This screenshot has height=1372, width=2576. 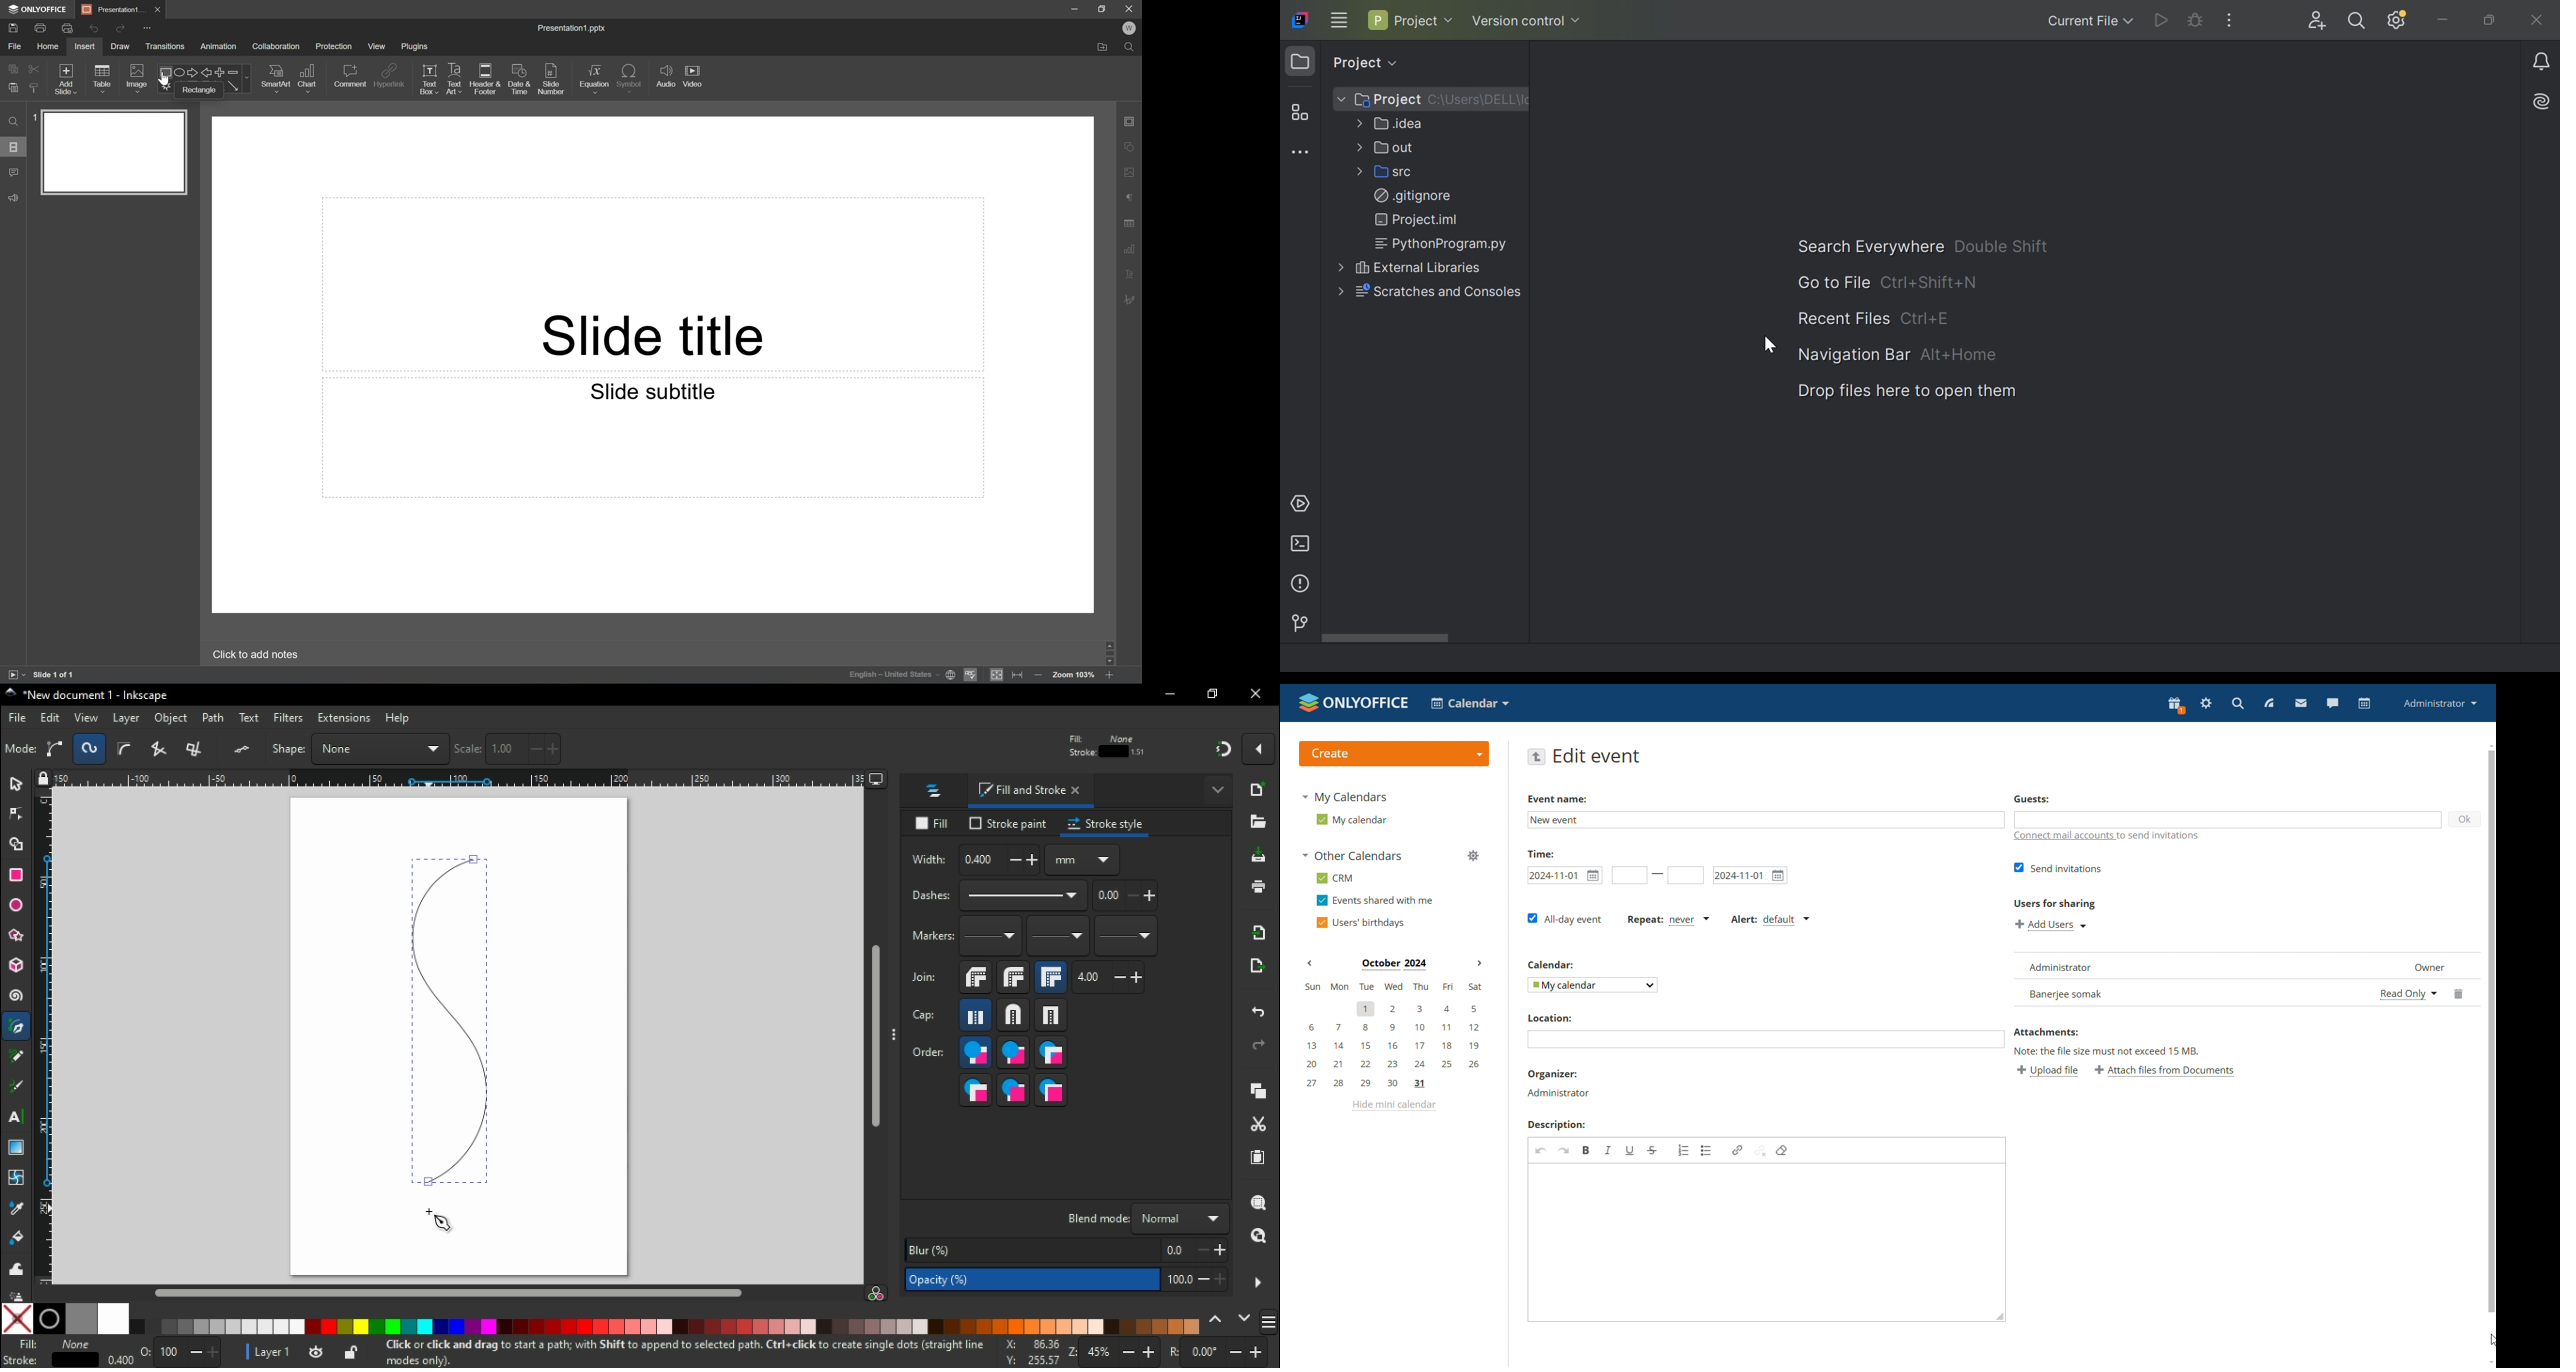 I want to click on pattern offset, so click(x=1127, y=901).